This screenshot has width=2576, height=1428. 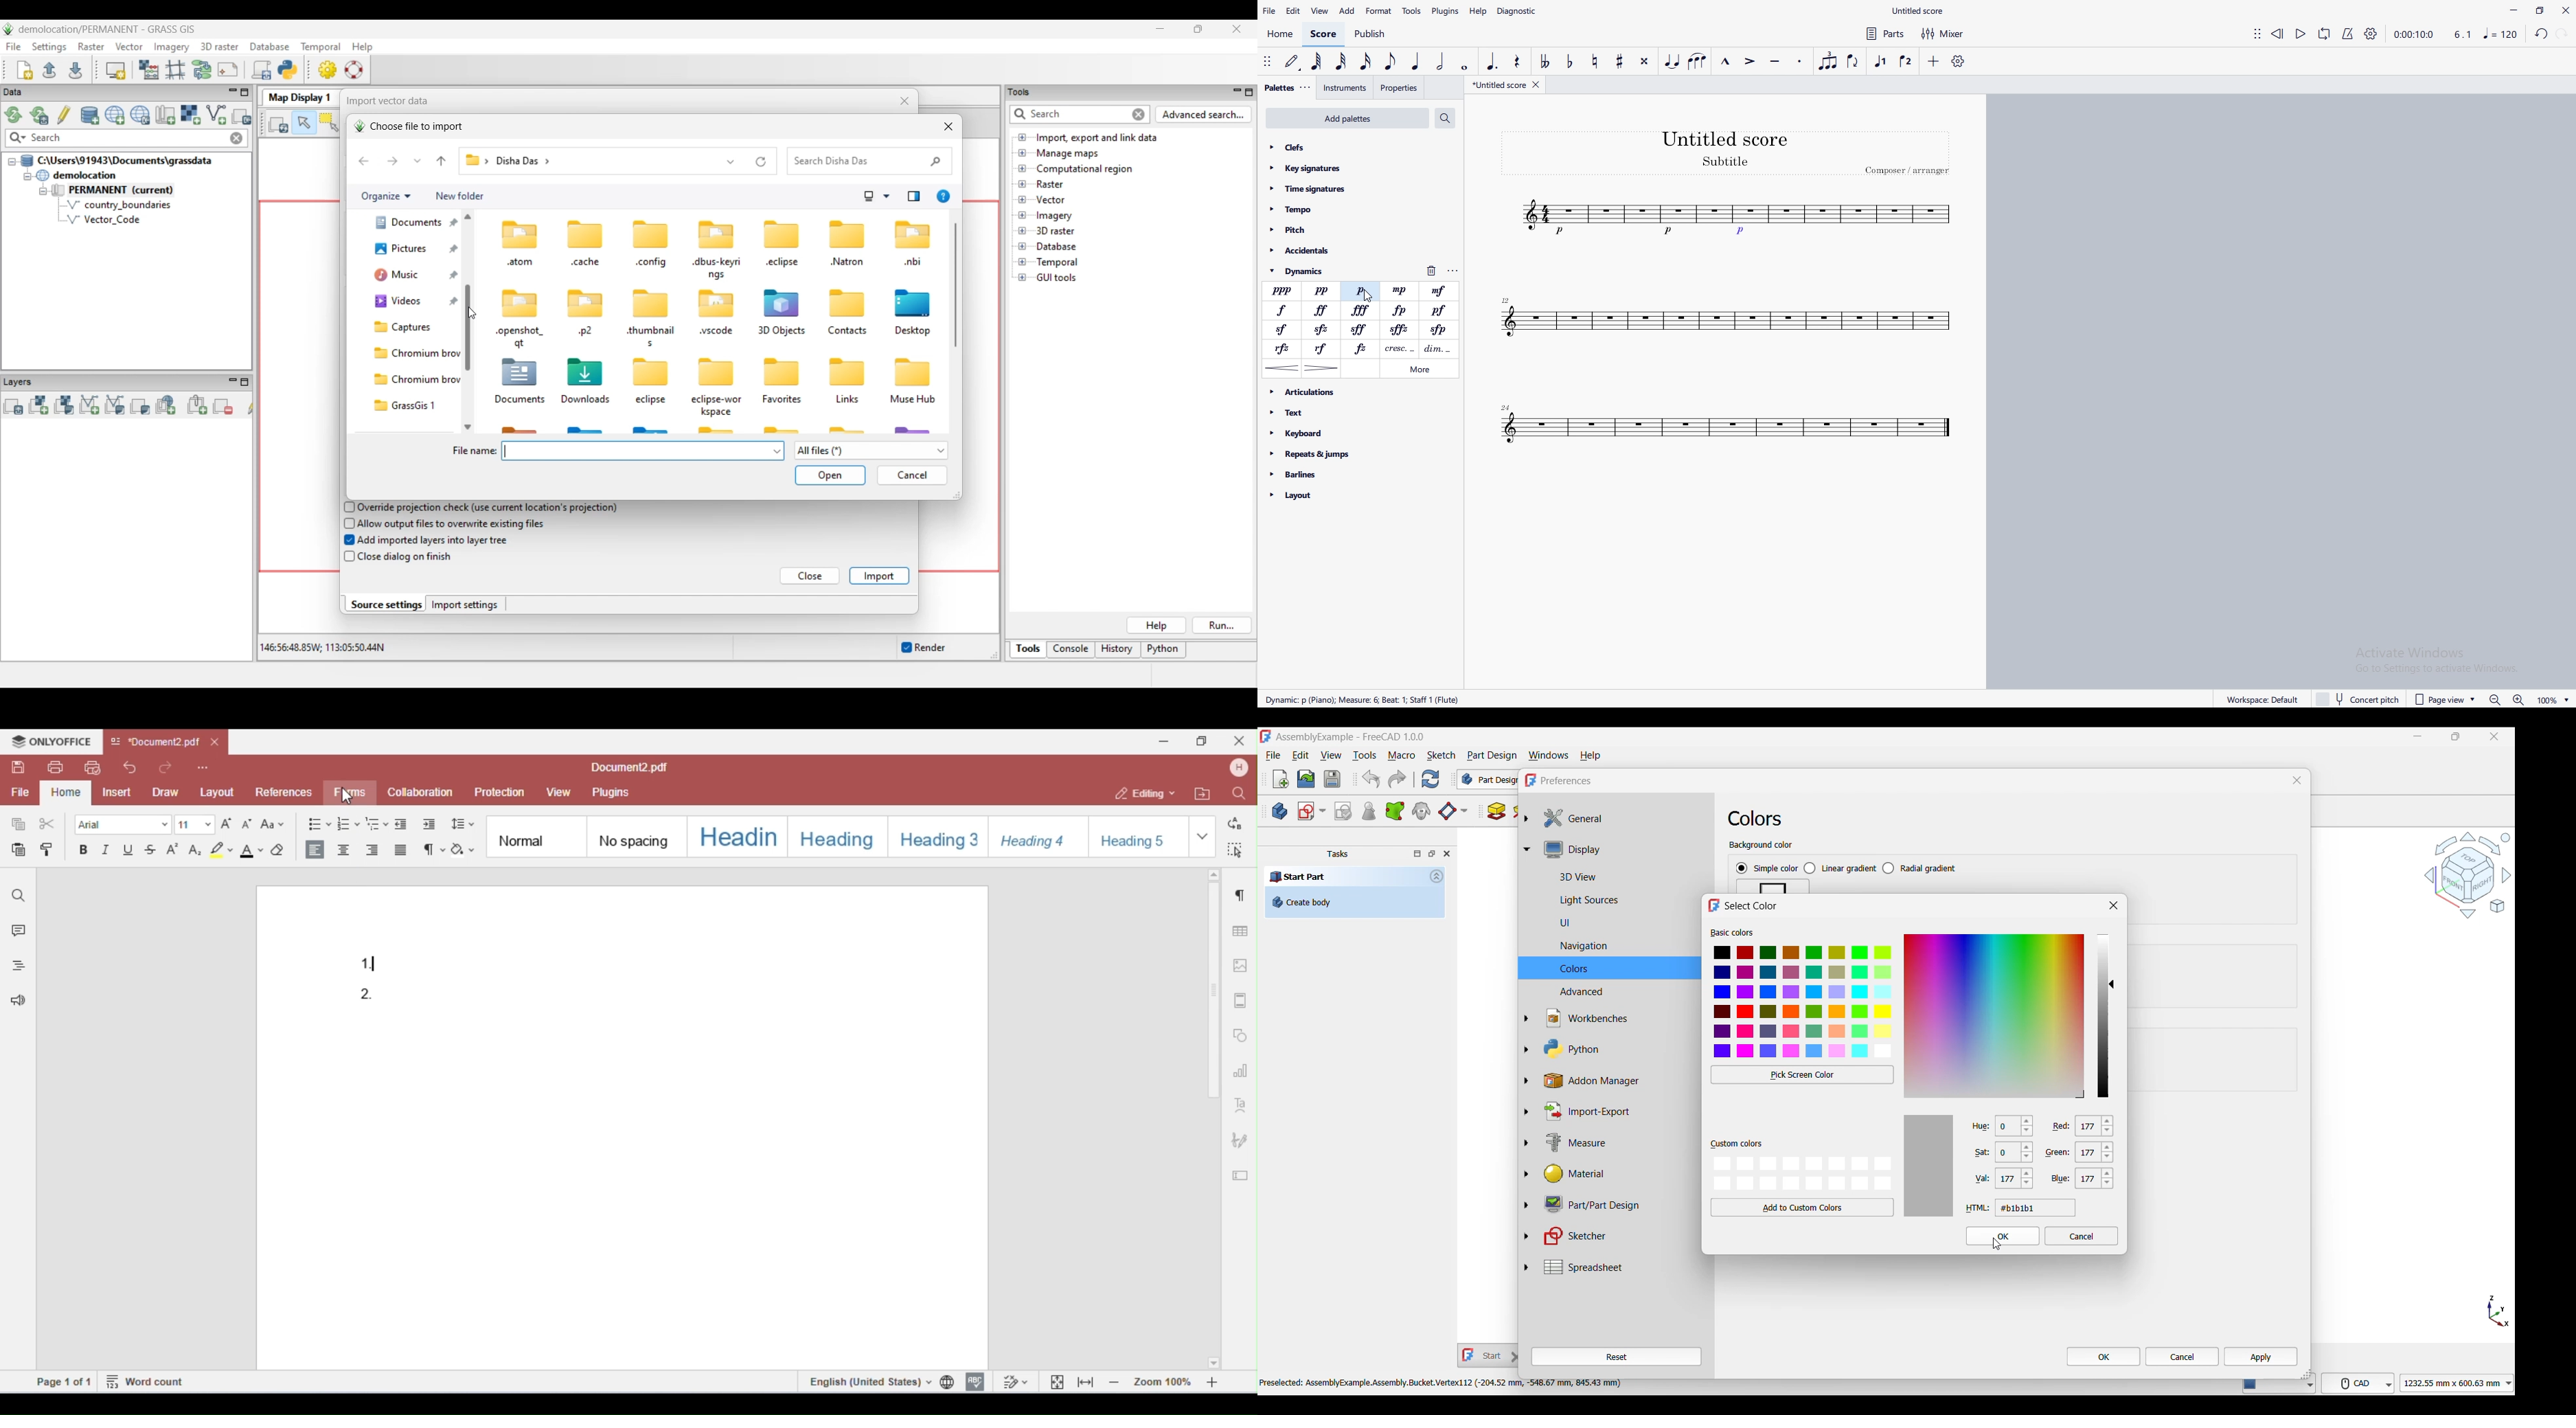 What do you see at coordinates (1496, 811) in the screenshot?
I see `Pad` at bounding box center [1496, 811].